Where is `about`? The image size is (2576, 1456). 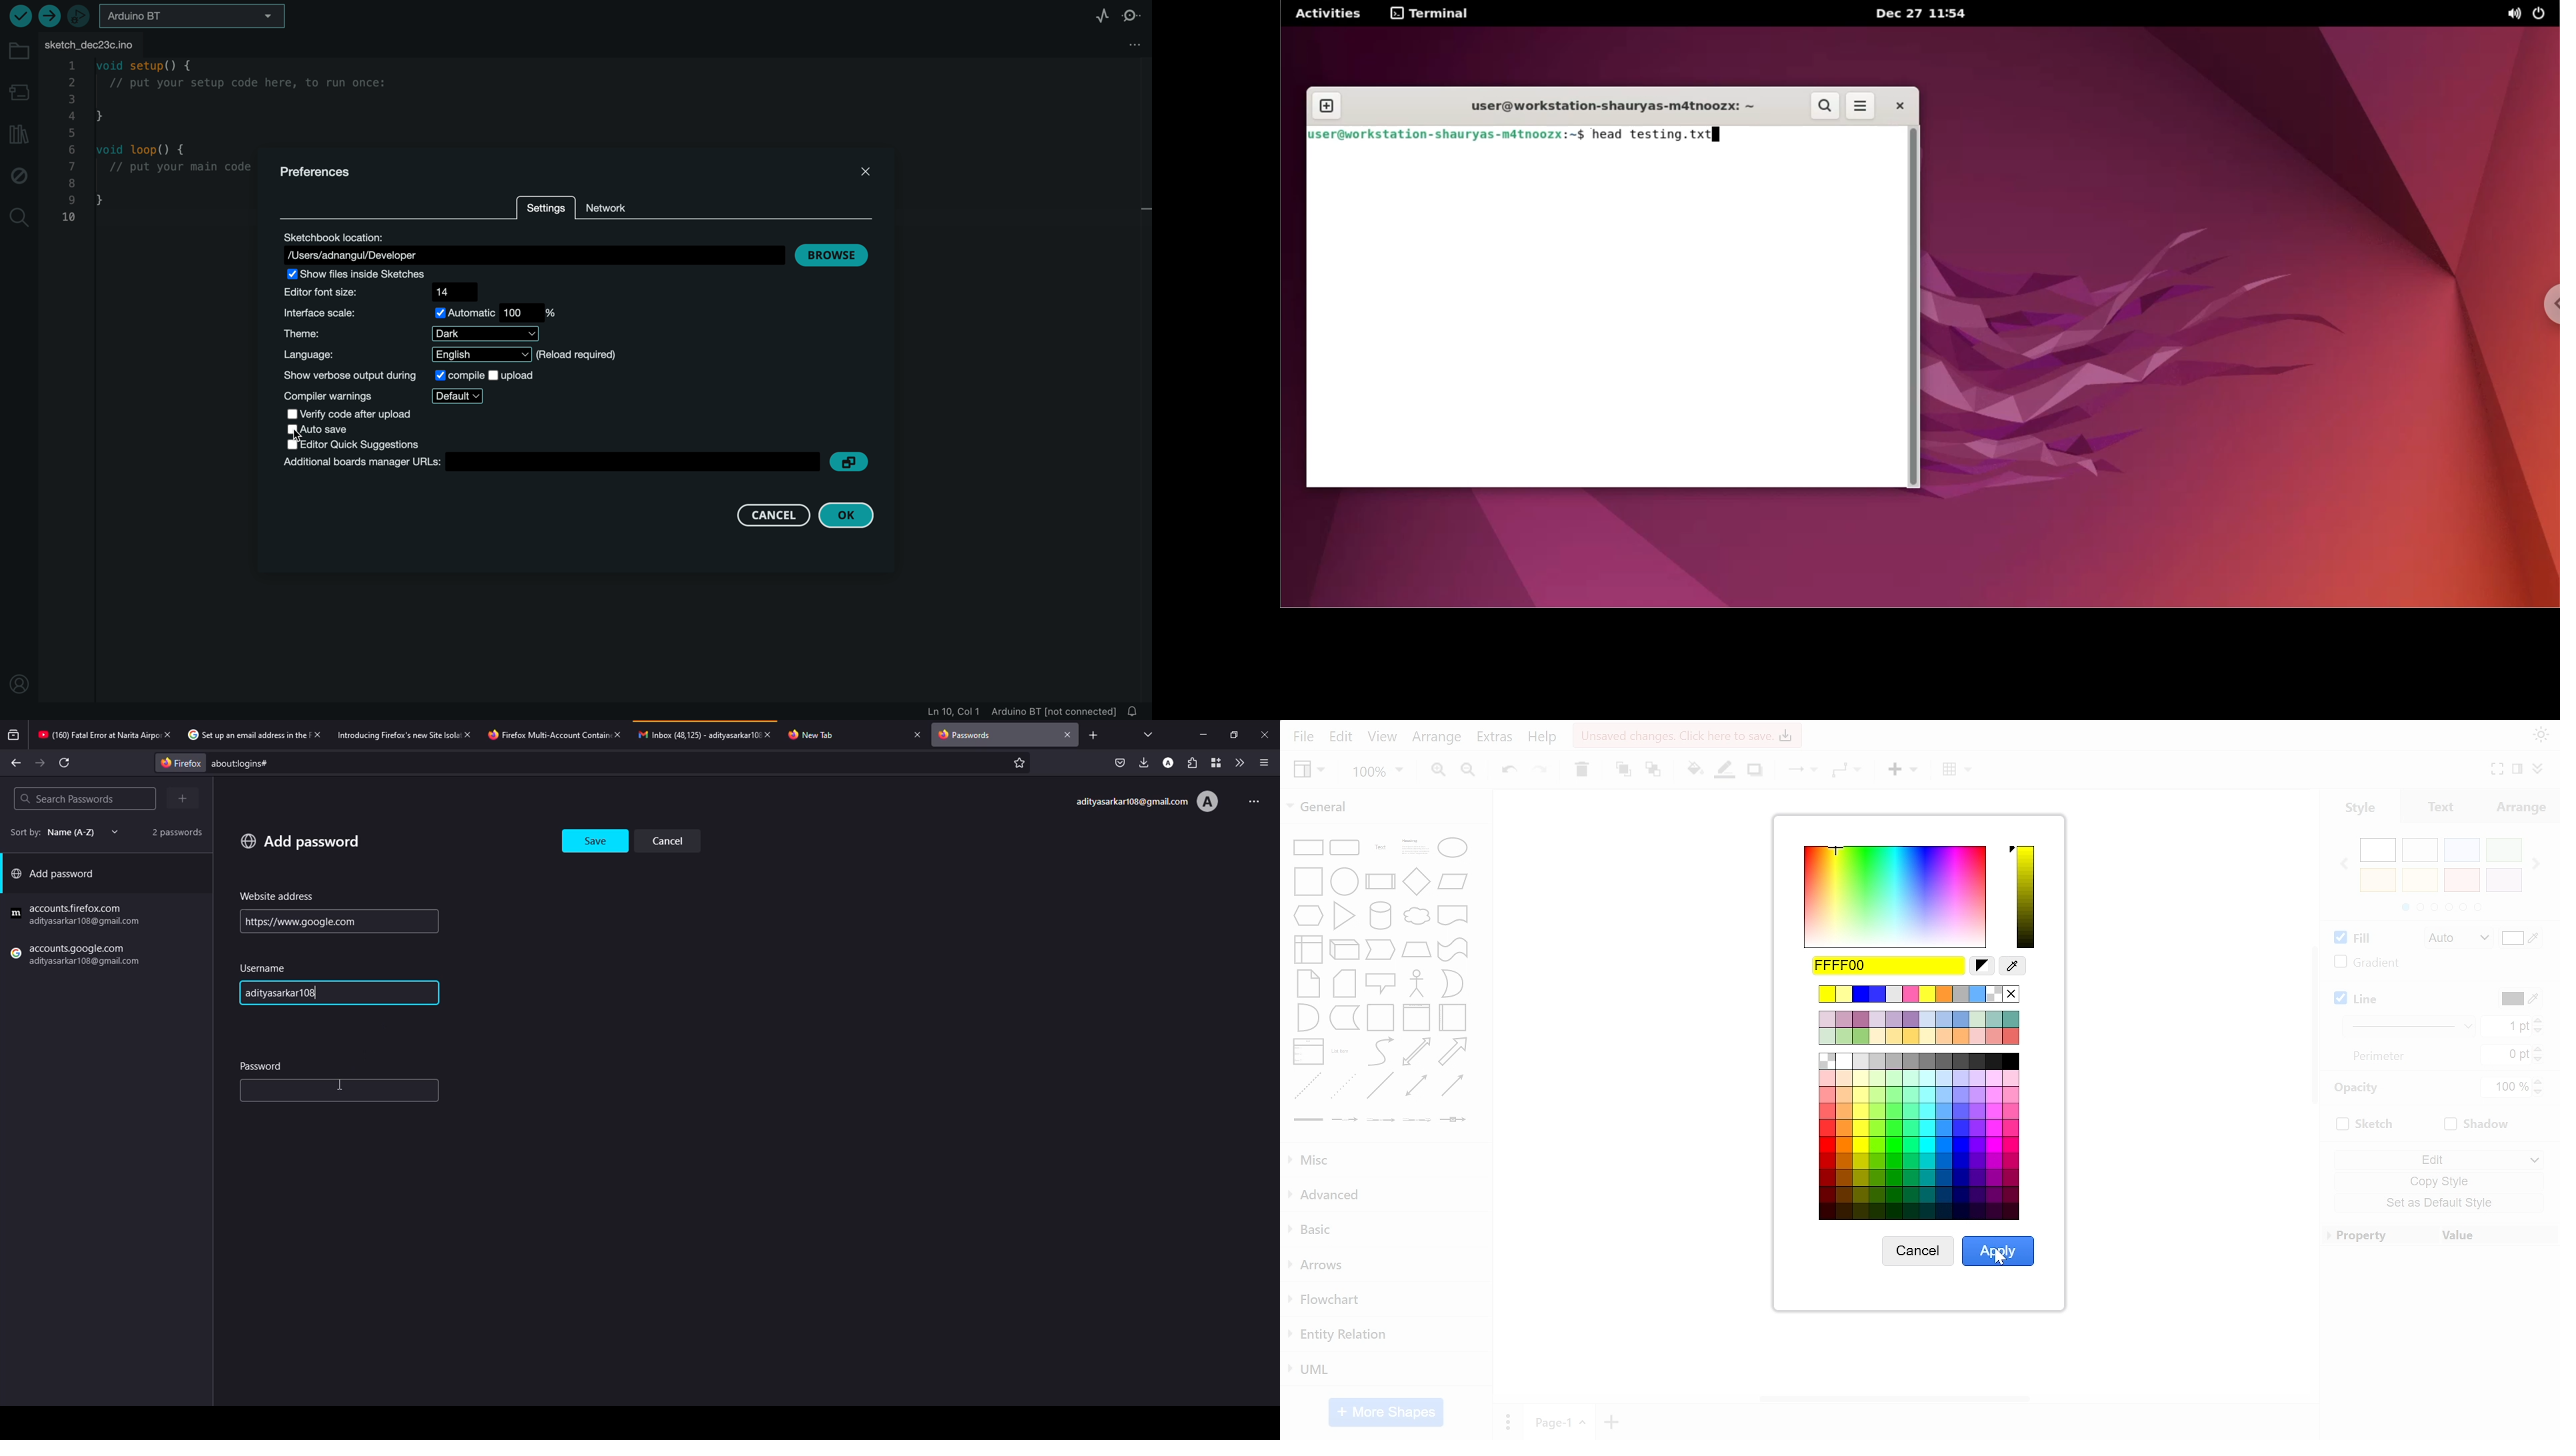 about is located at coordinates (351, 763).